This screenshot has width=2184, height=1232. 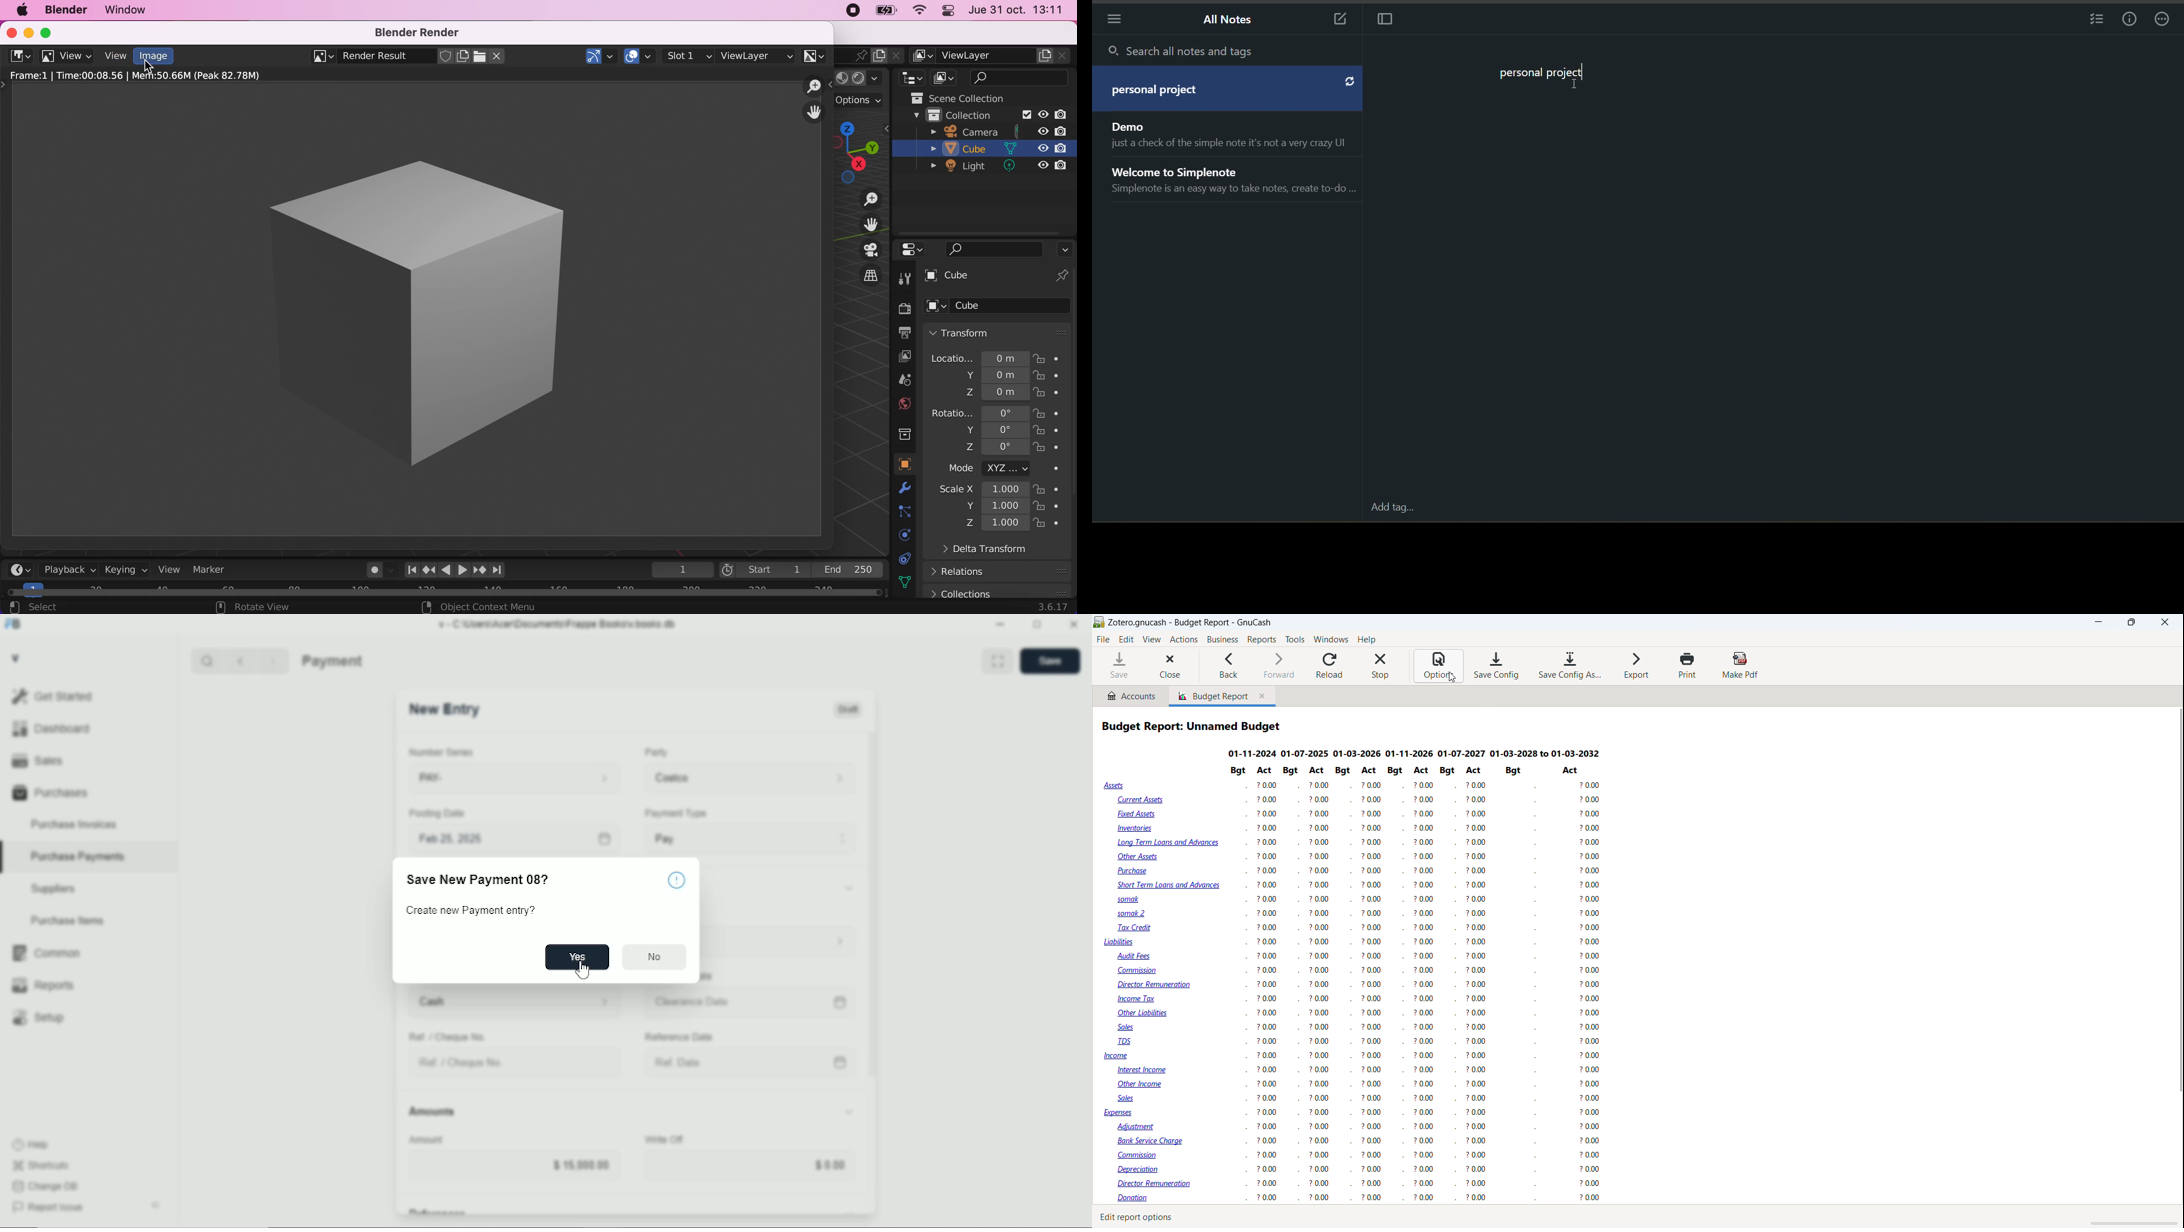 I want to click on view layer, so click(x=902, y=356).